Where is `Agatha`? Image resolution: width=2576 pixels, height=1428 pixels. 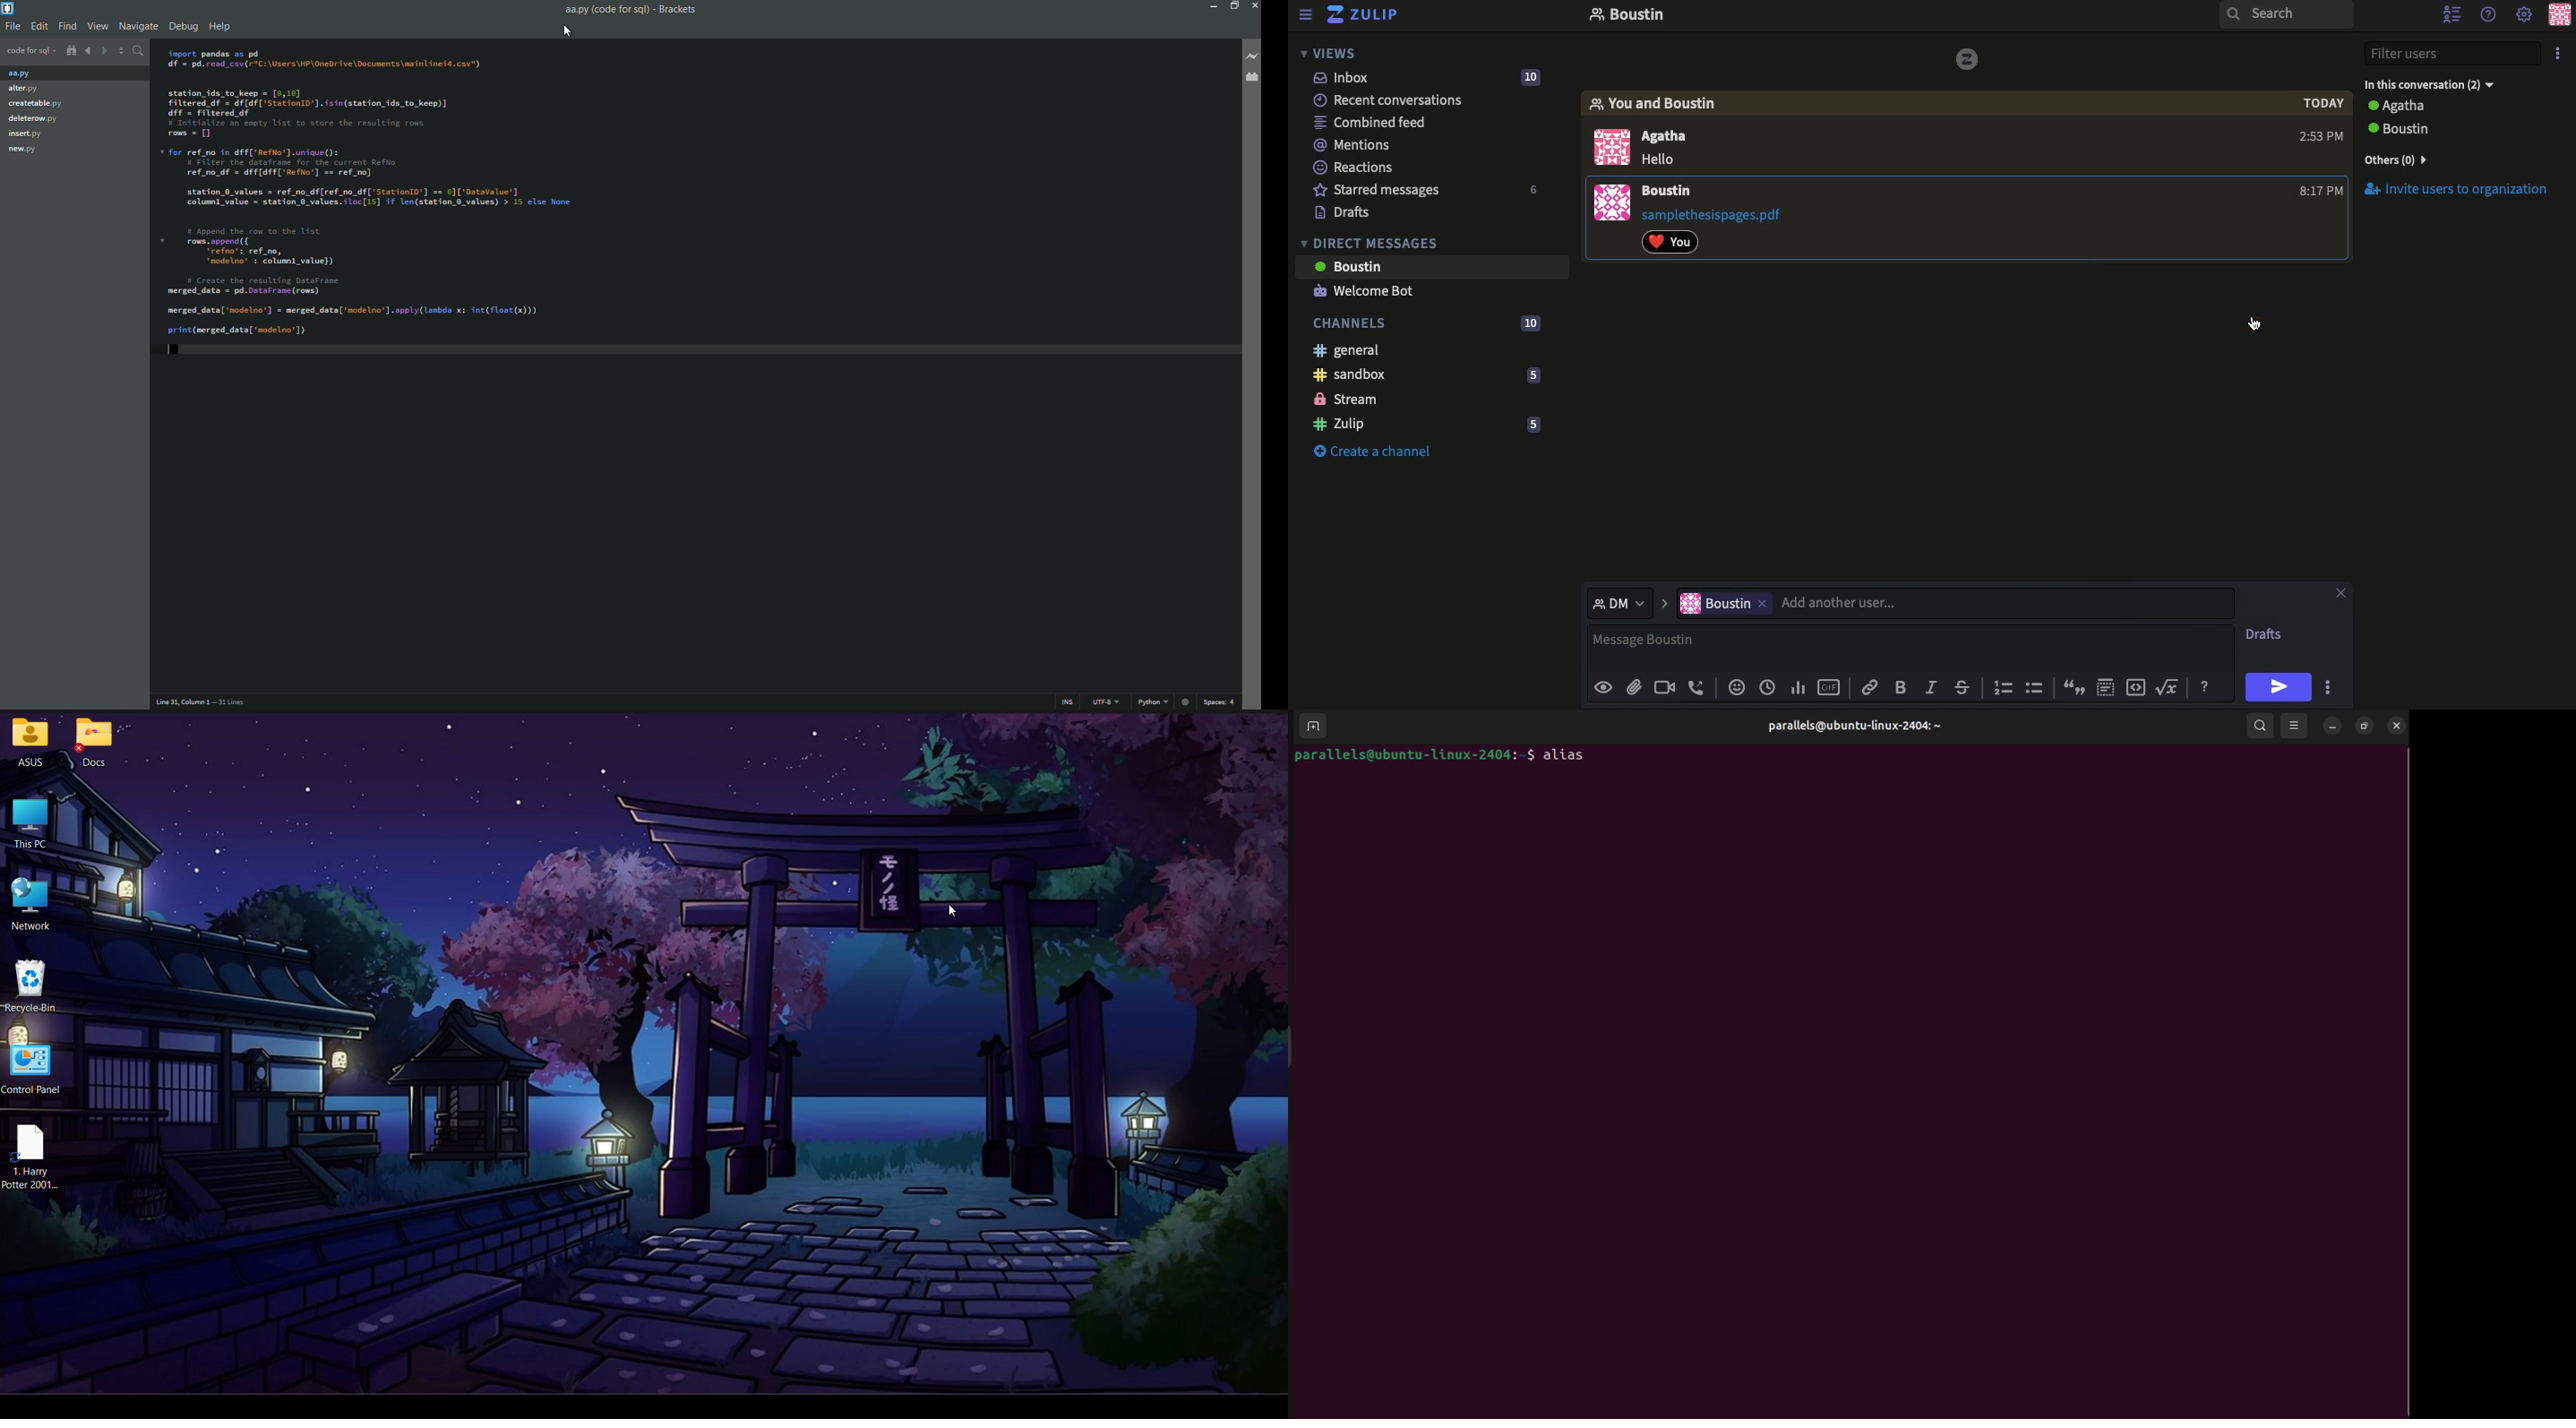 Agatha is located at coordinates (1664, 134).